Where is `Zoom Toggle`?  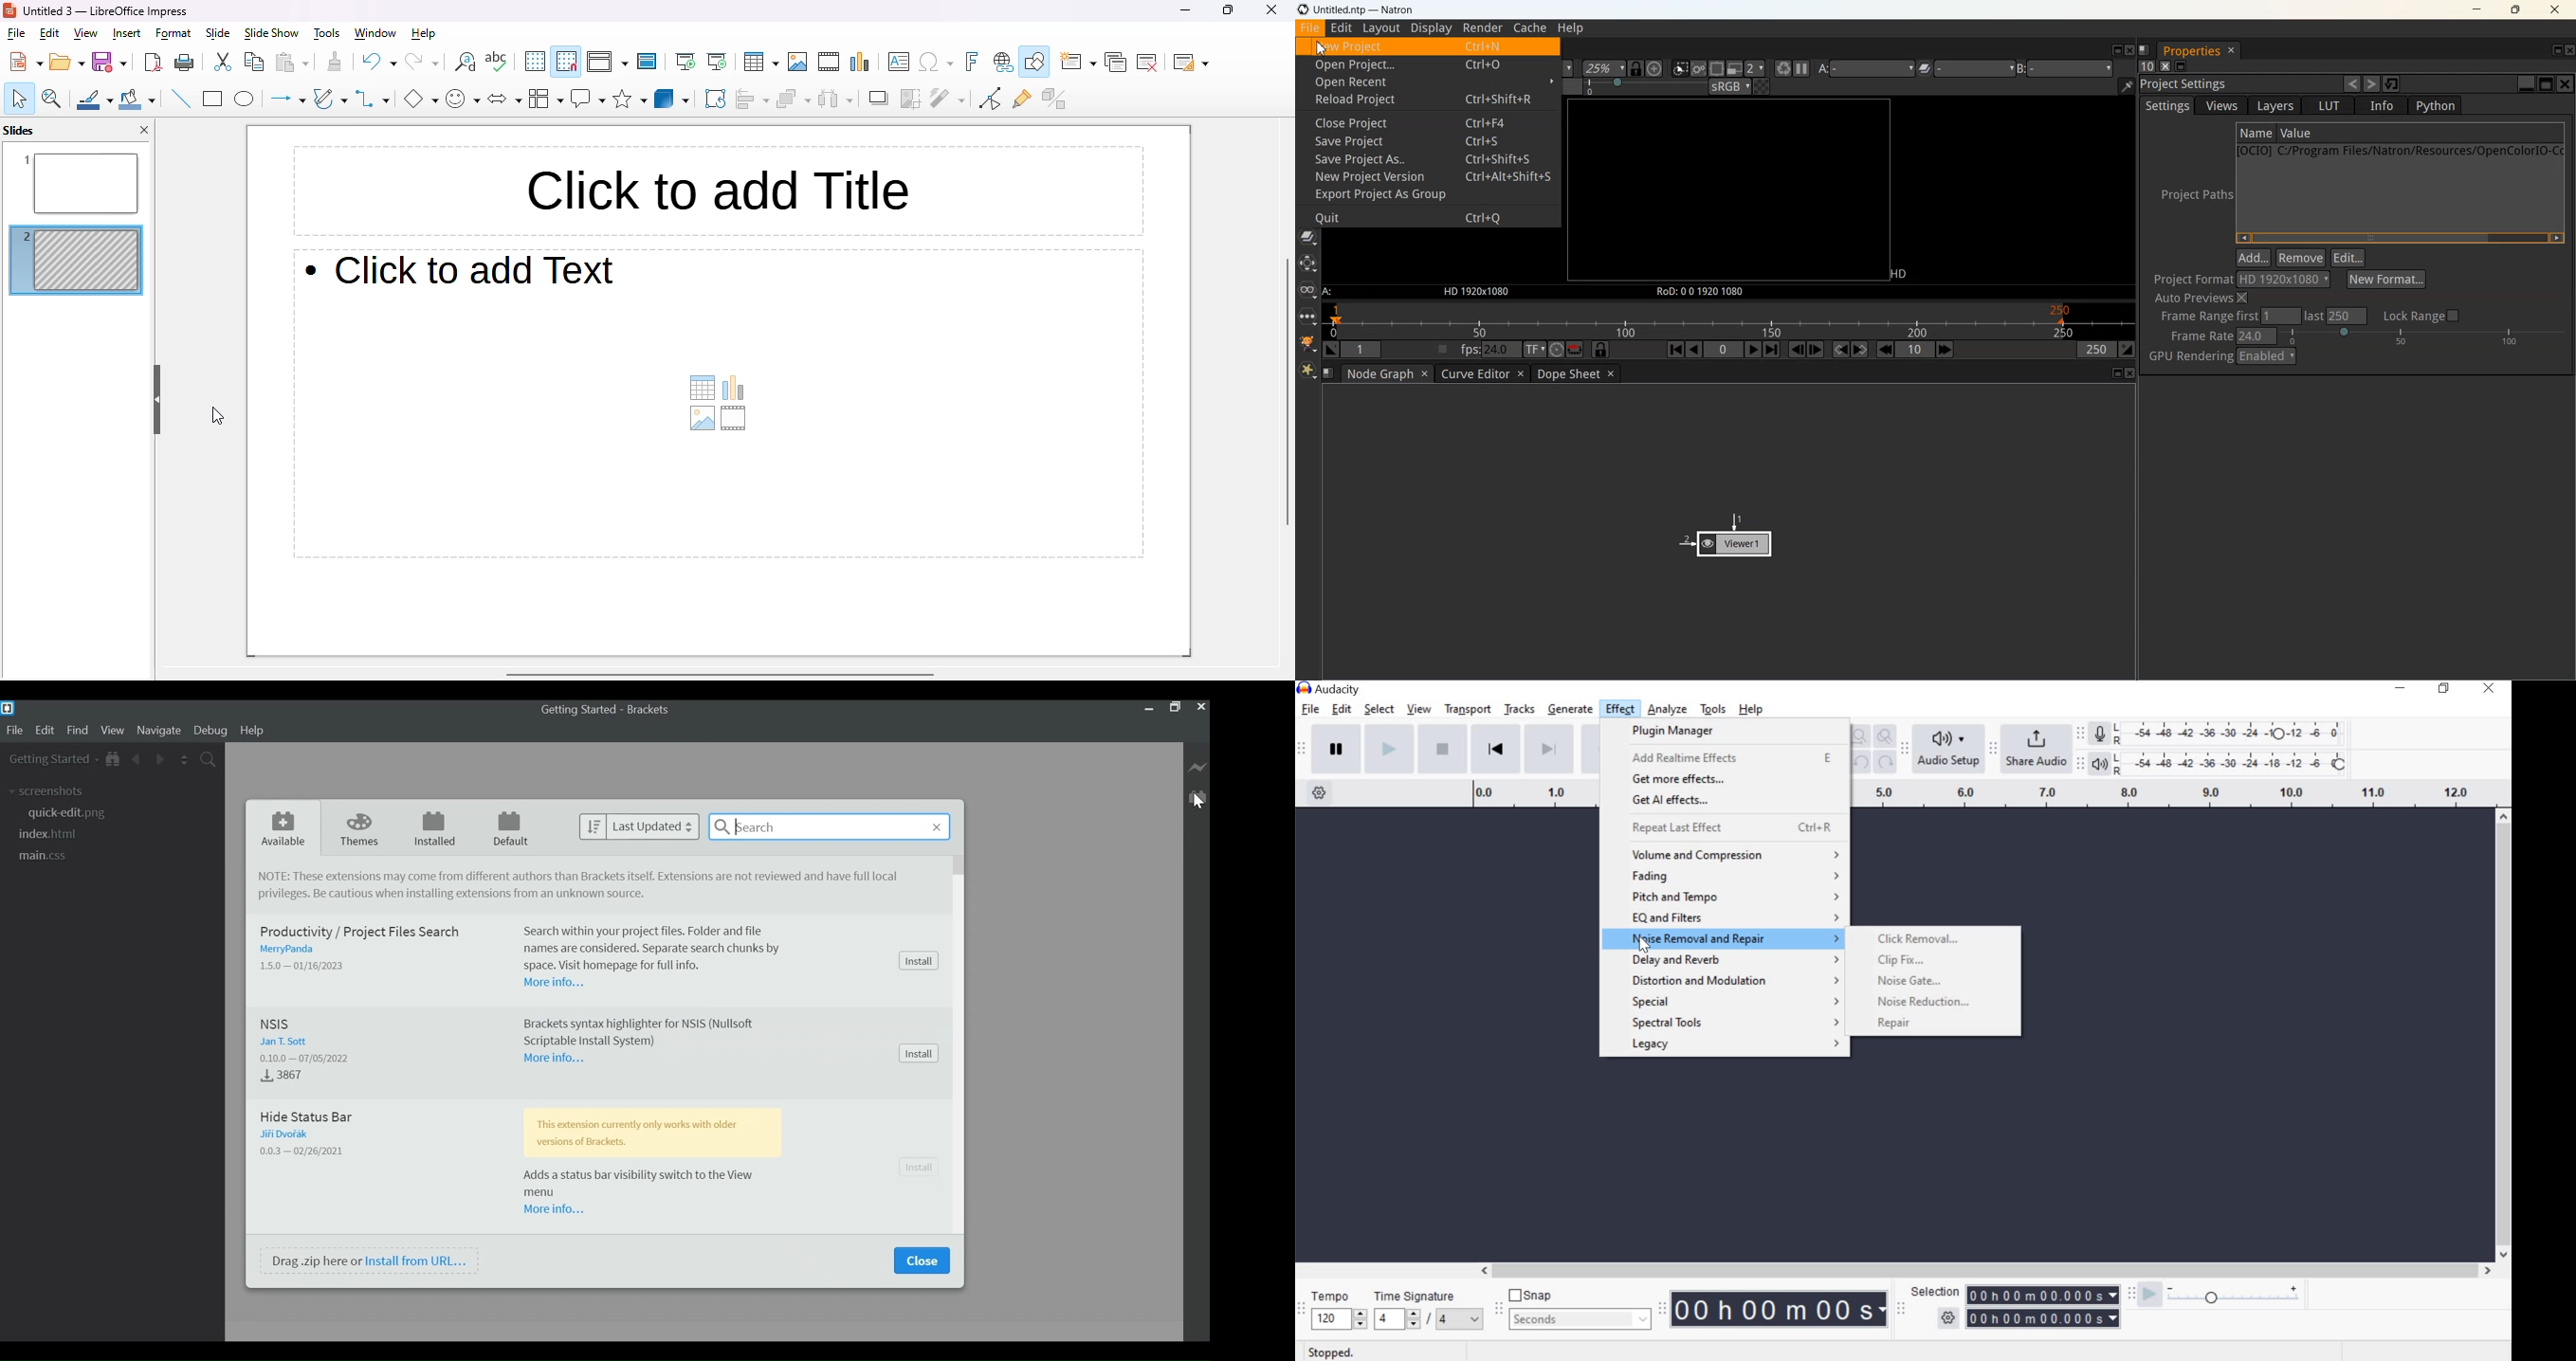
Zoom Toggle is located at coordinates (1884, 737).